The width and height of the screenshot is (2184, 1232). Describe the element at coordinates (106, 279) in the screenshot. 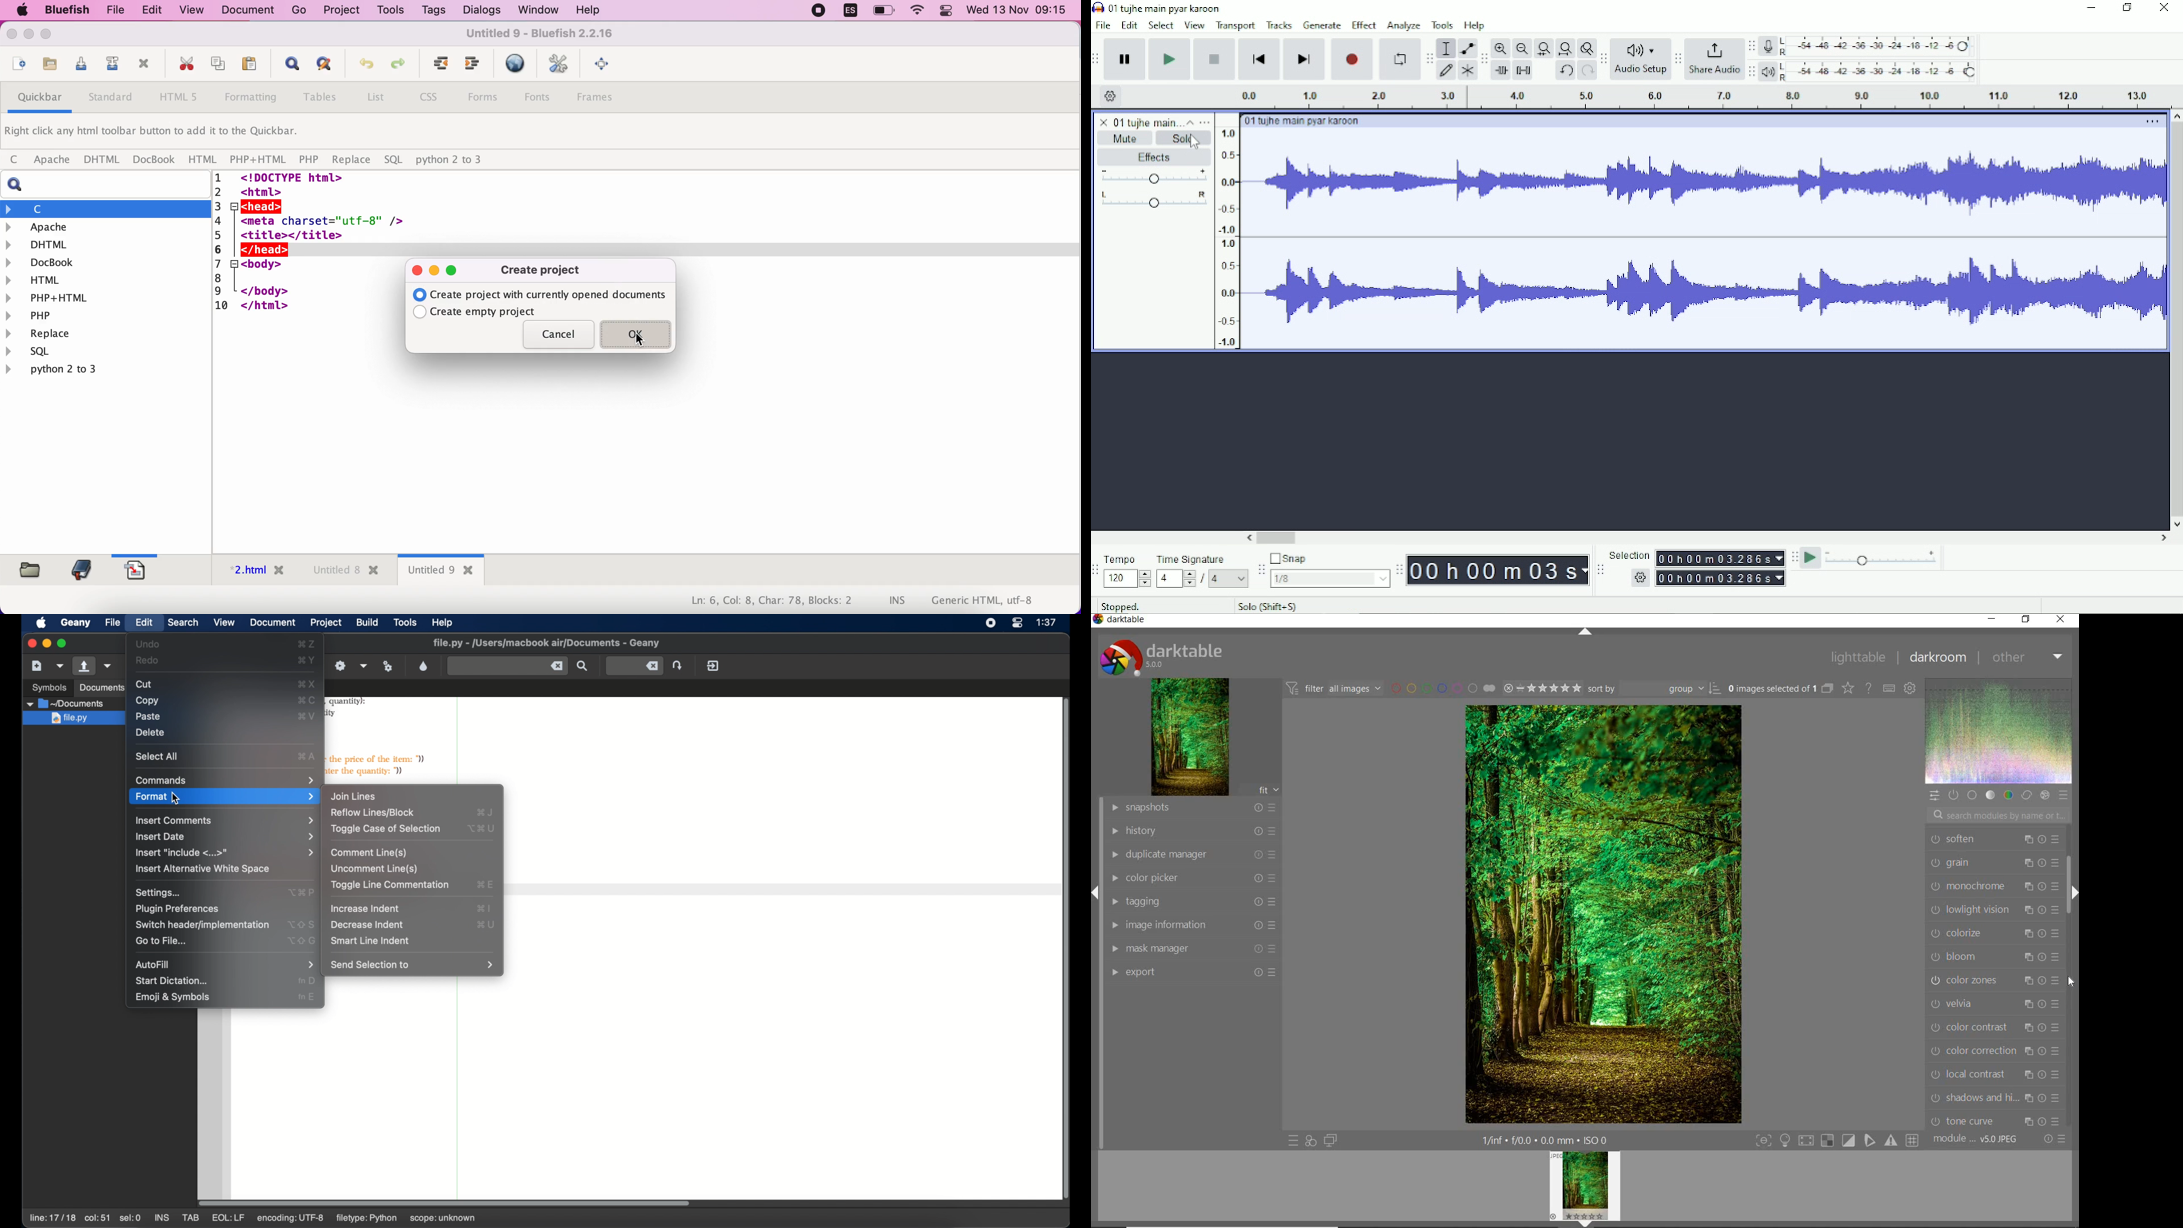

I see `html` at that location.